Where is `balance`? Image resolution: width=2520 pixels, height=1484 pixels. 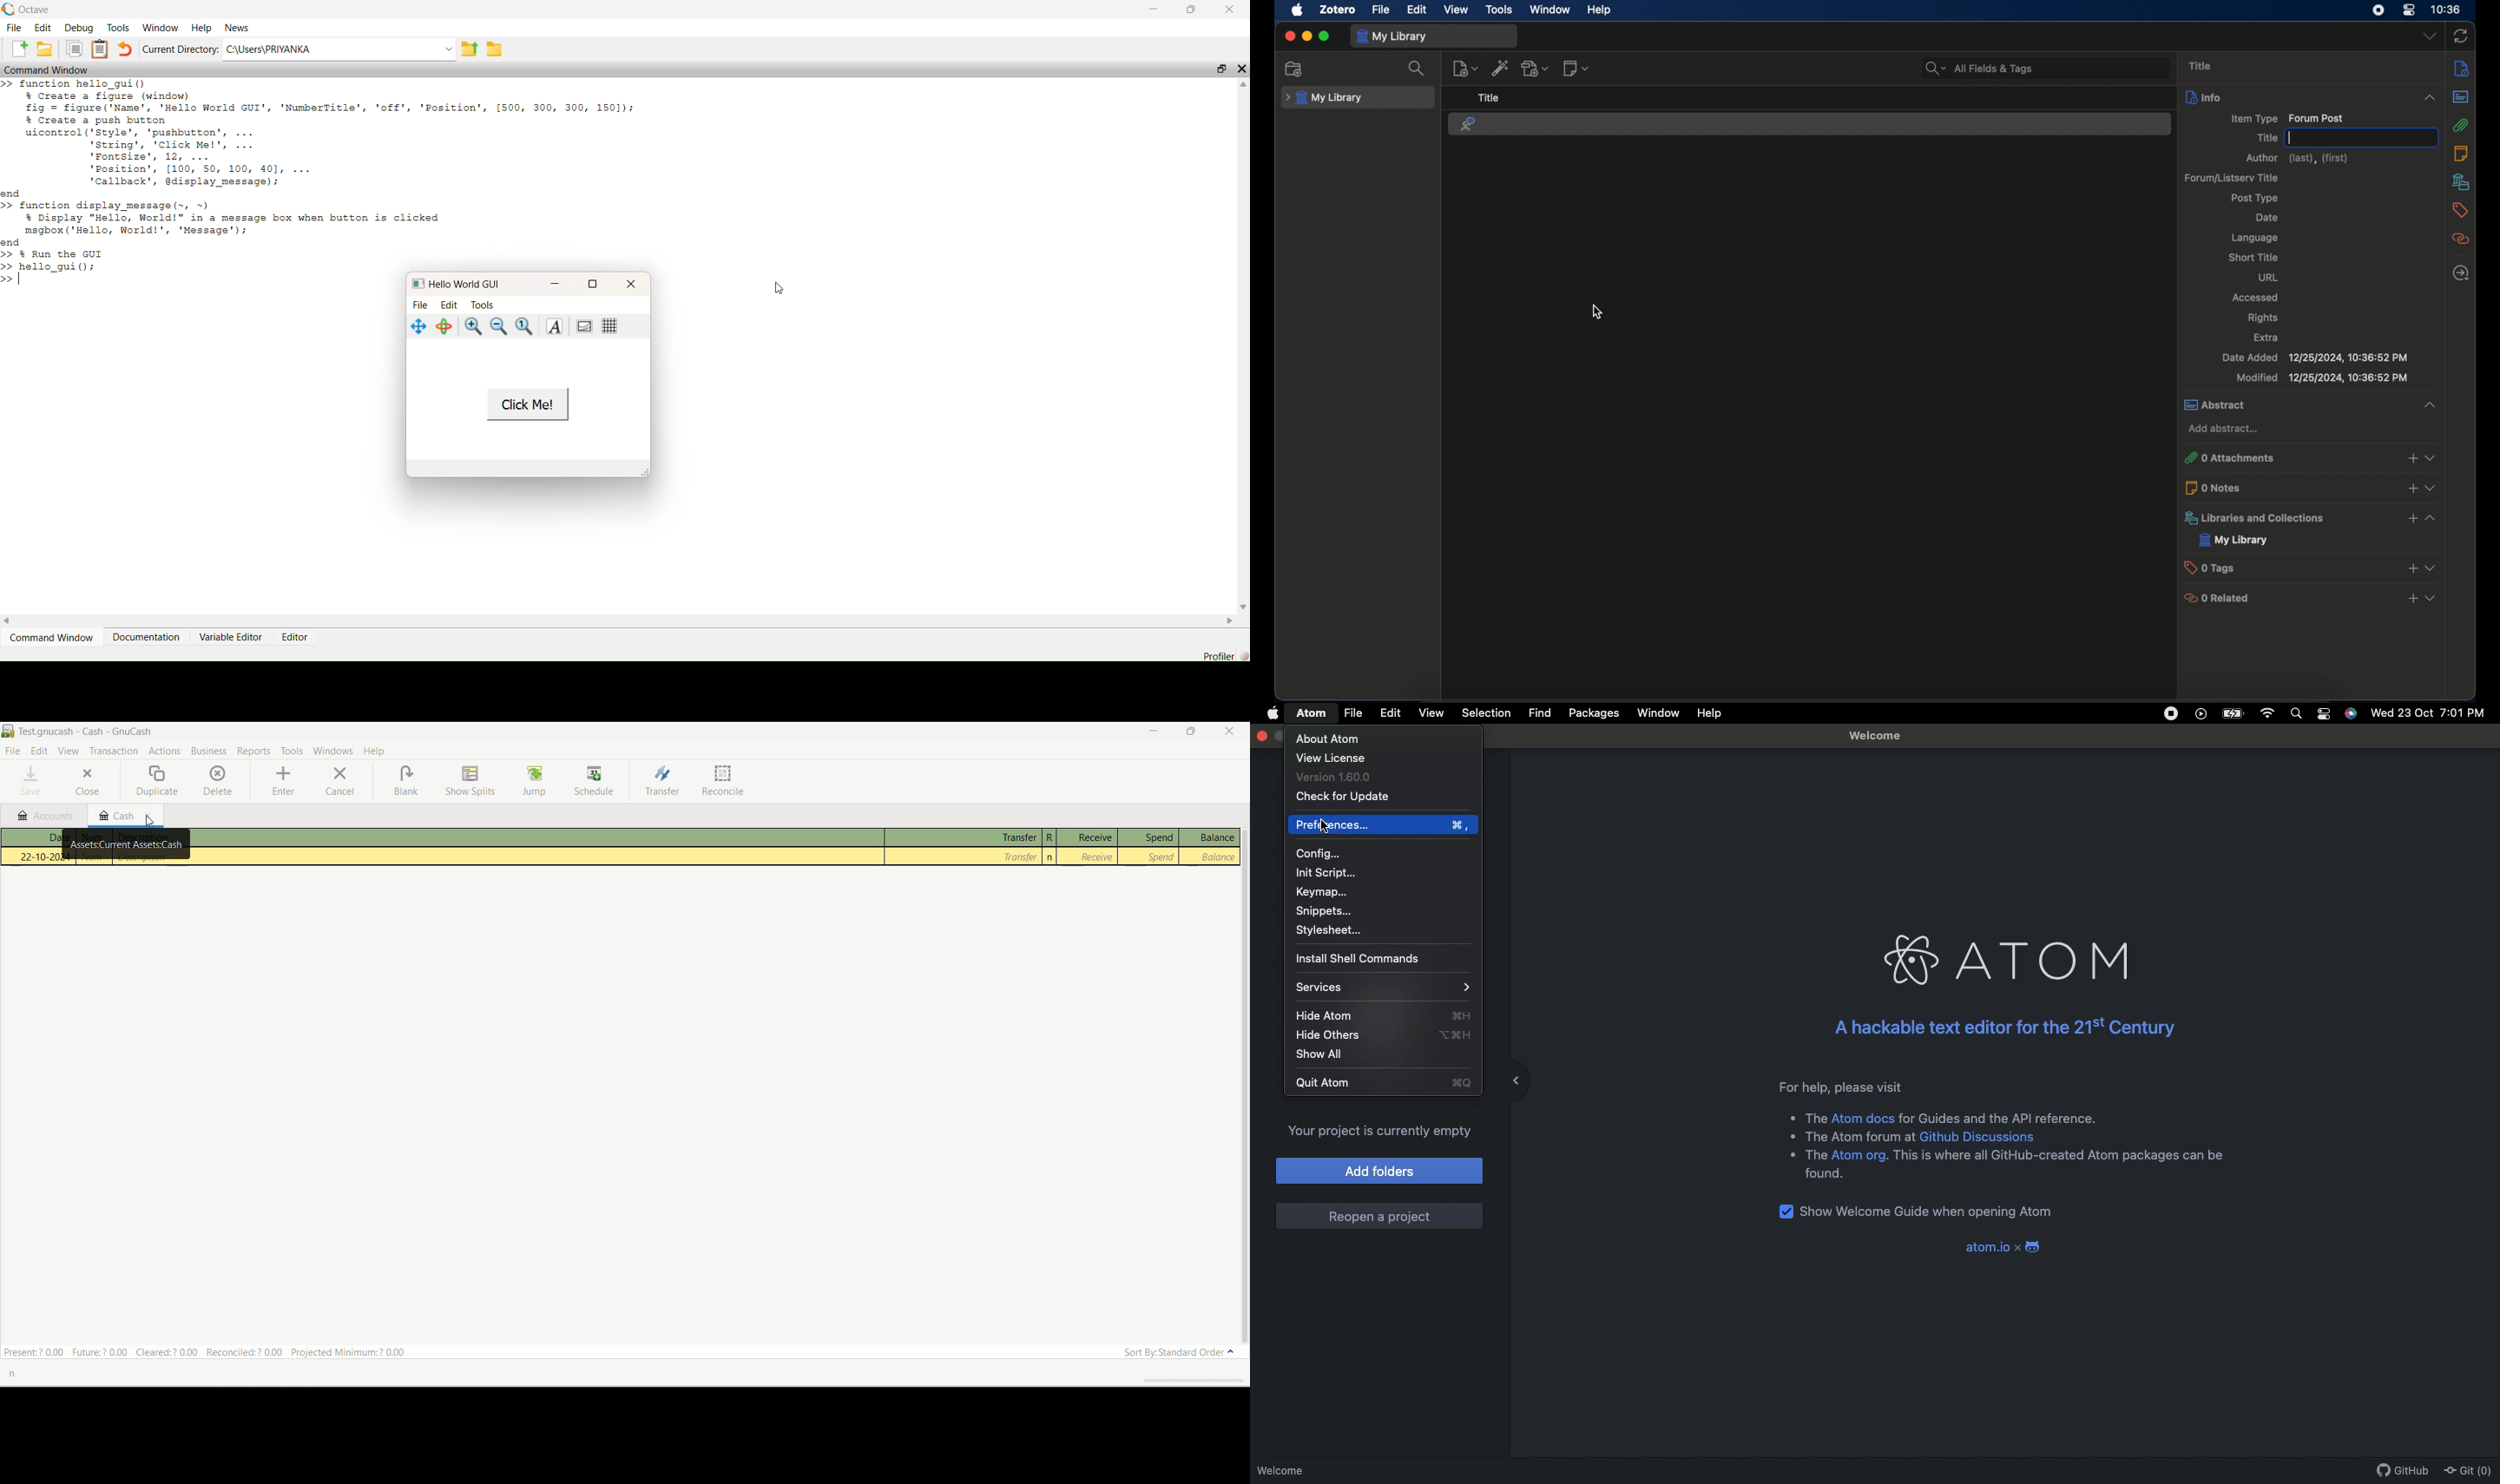
balance is located at coordinates (1210, 856).